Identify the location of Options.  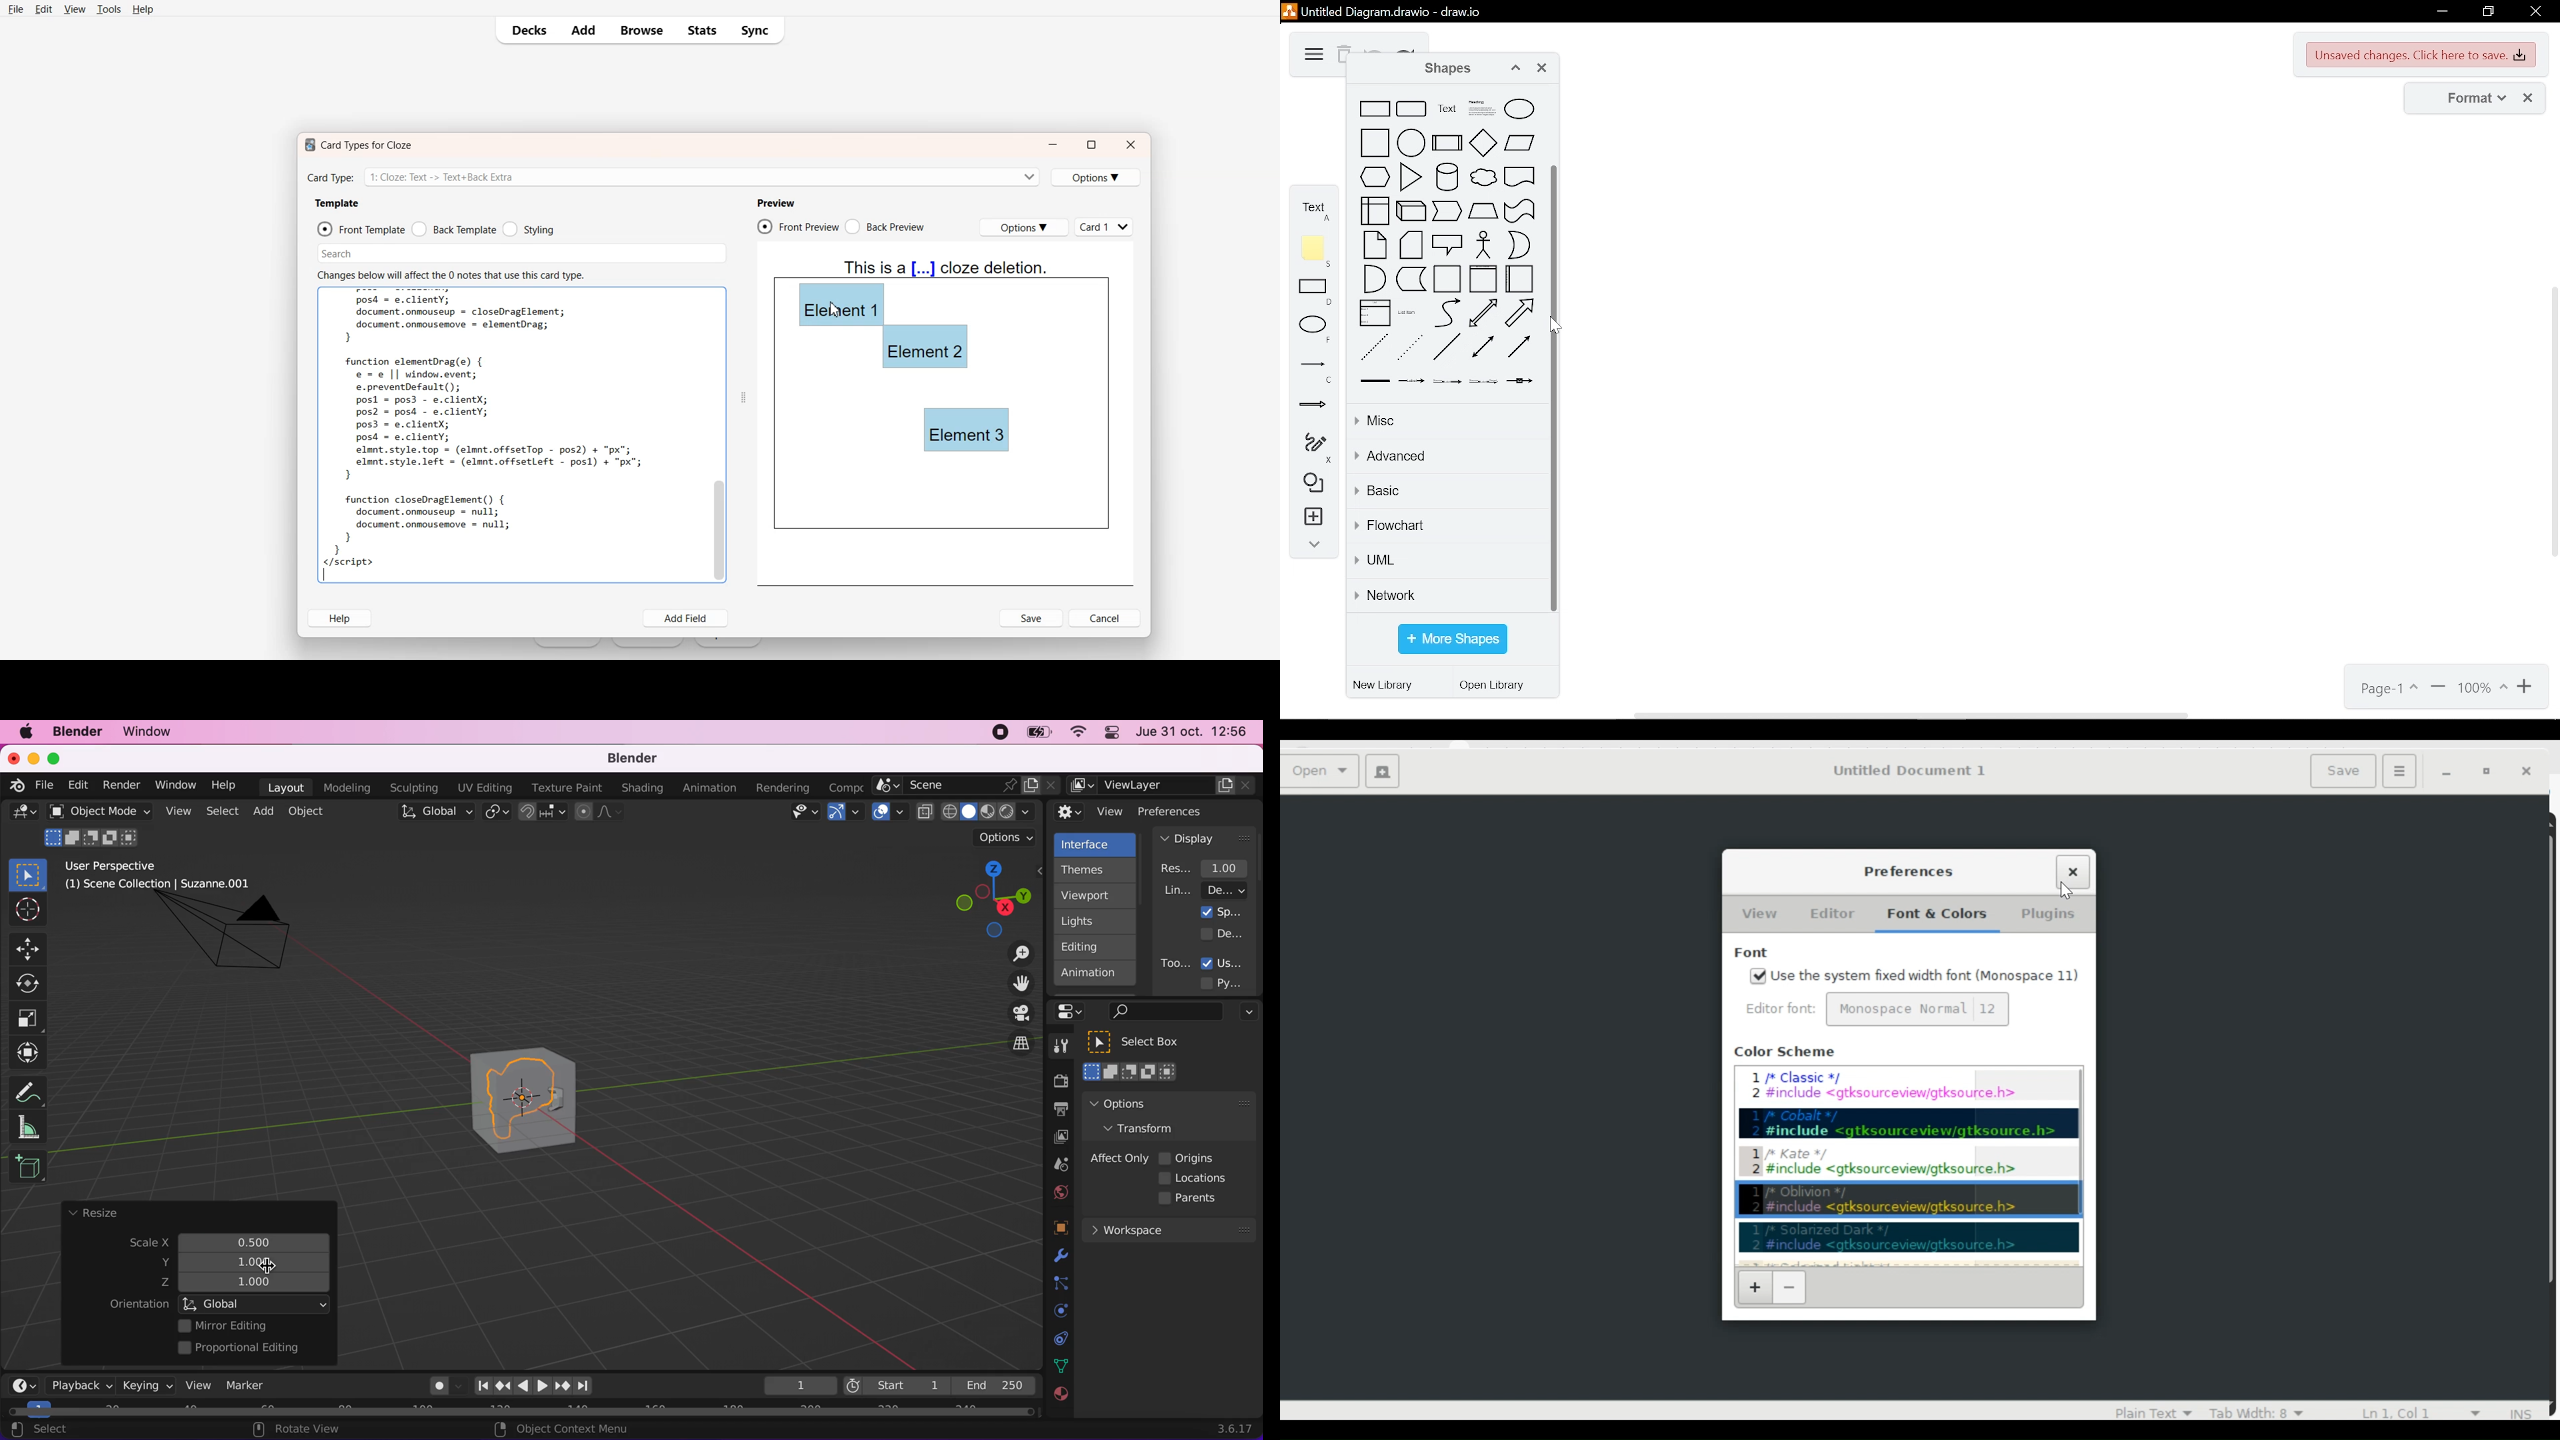
(1023, 227).